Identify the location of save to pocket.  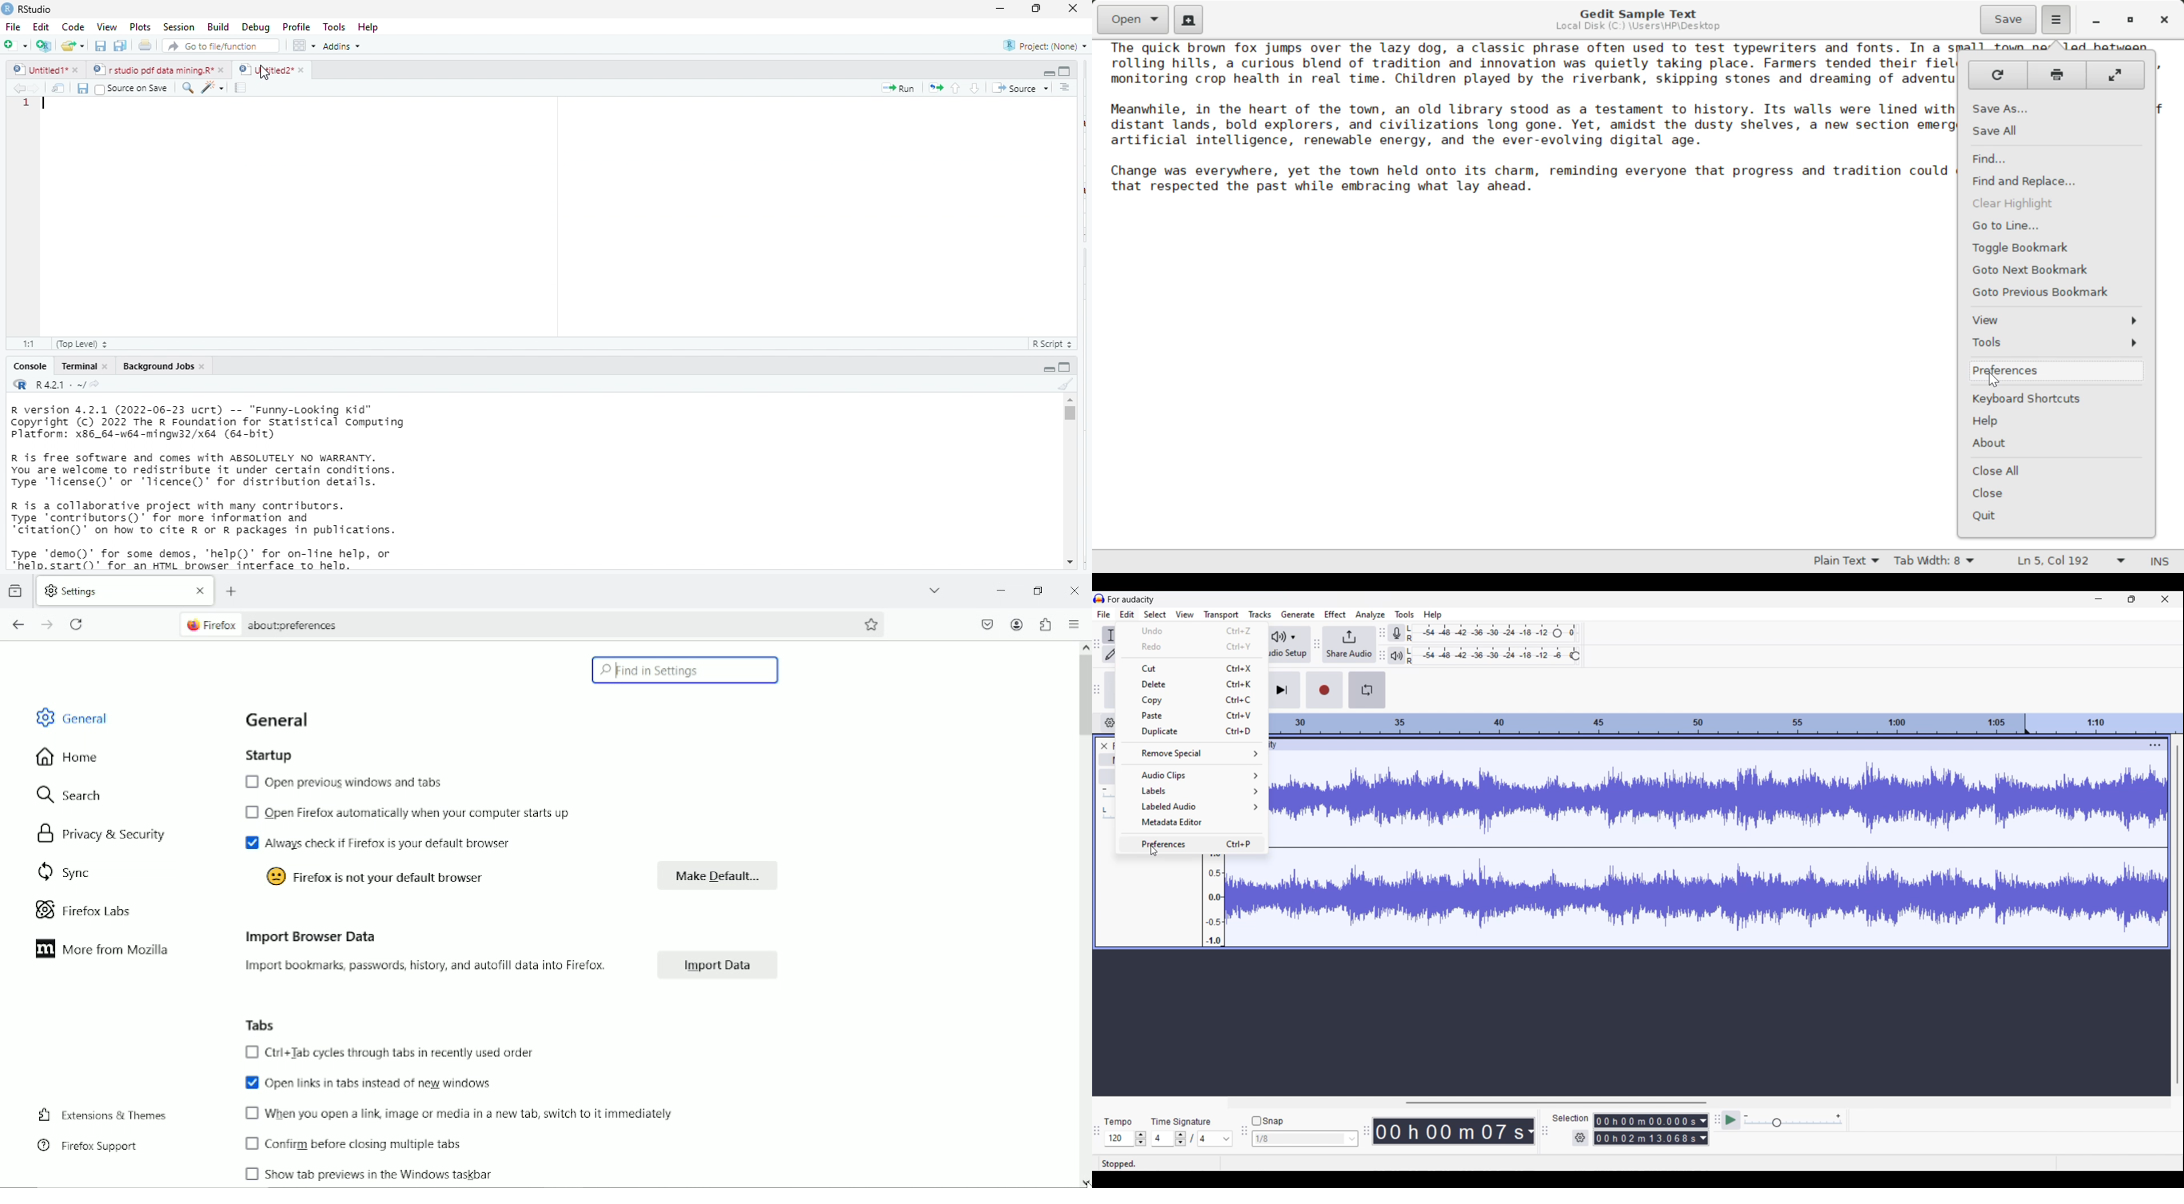
(986, 624).